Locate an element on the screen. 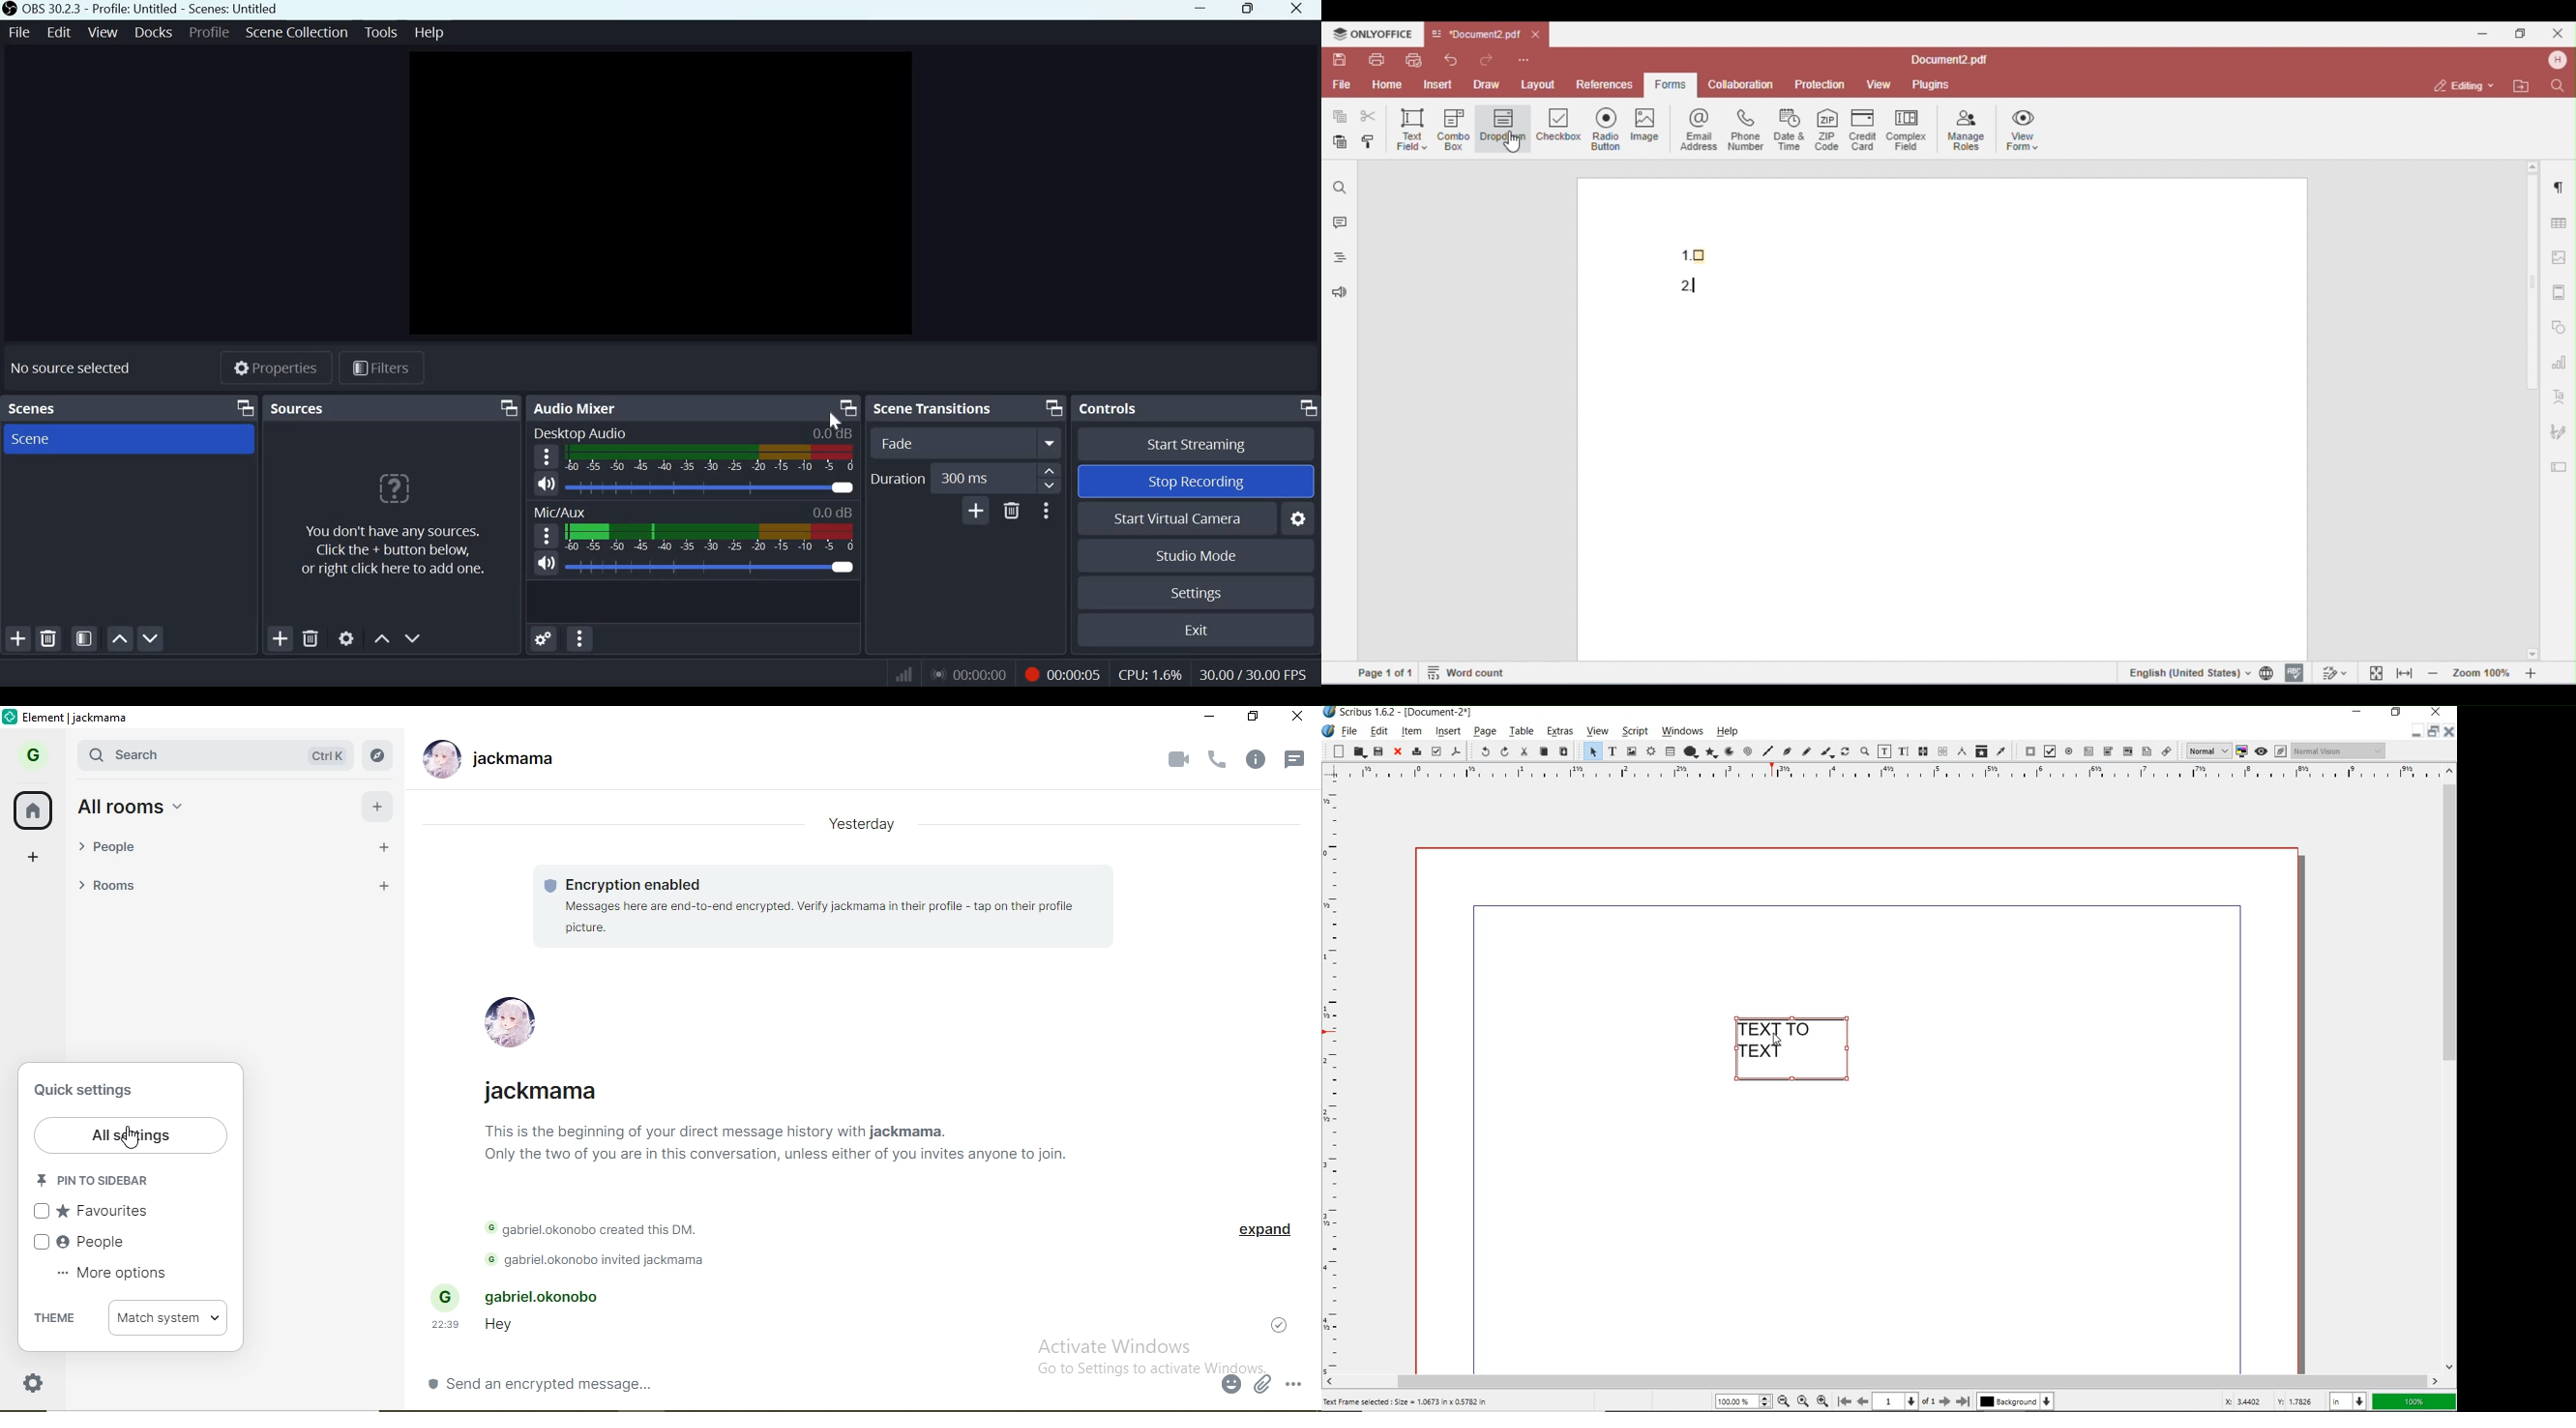 This screenshot has width=2576, height=1428. profile picture is located at coordinates (437, 761).